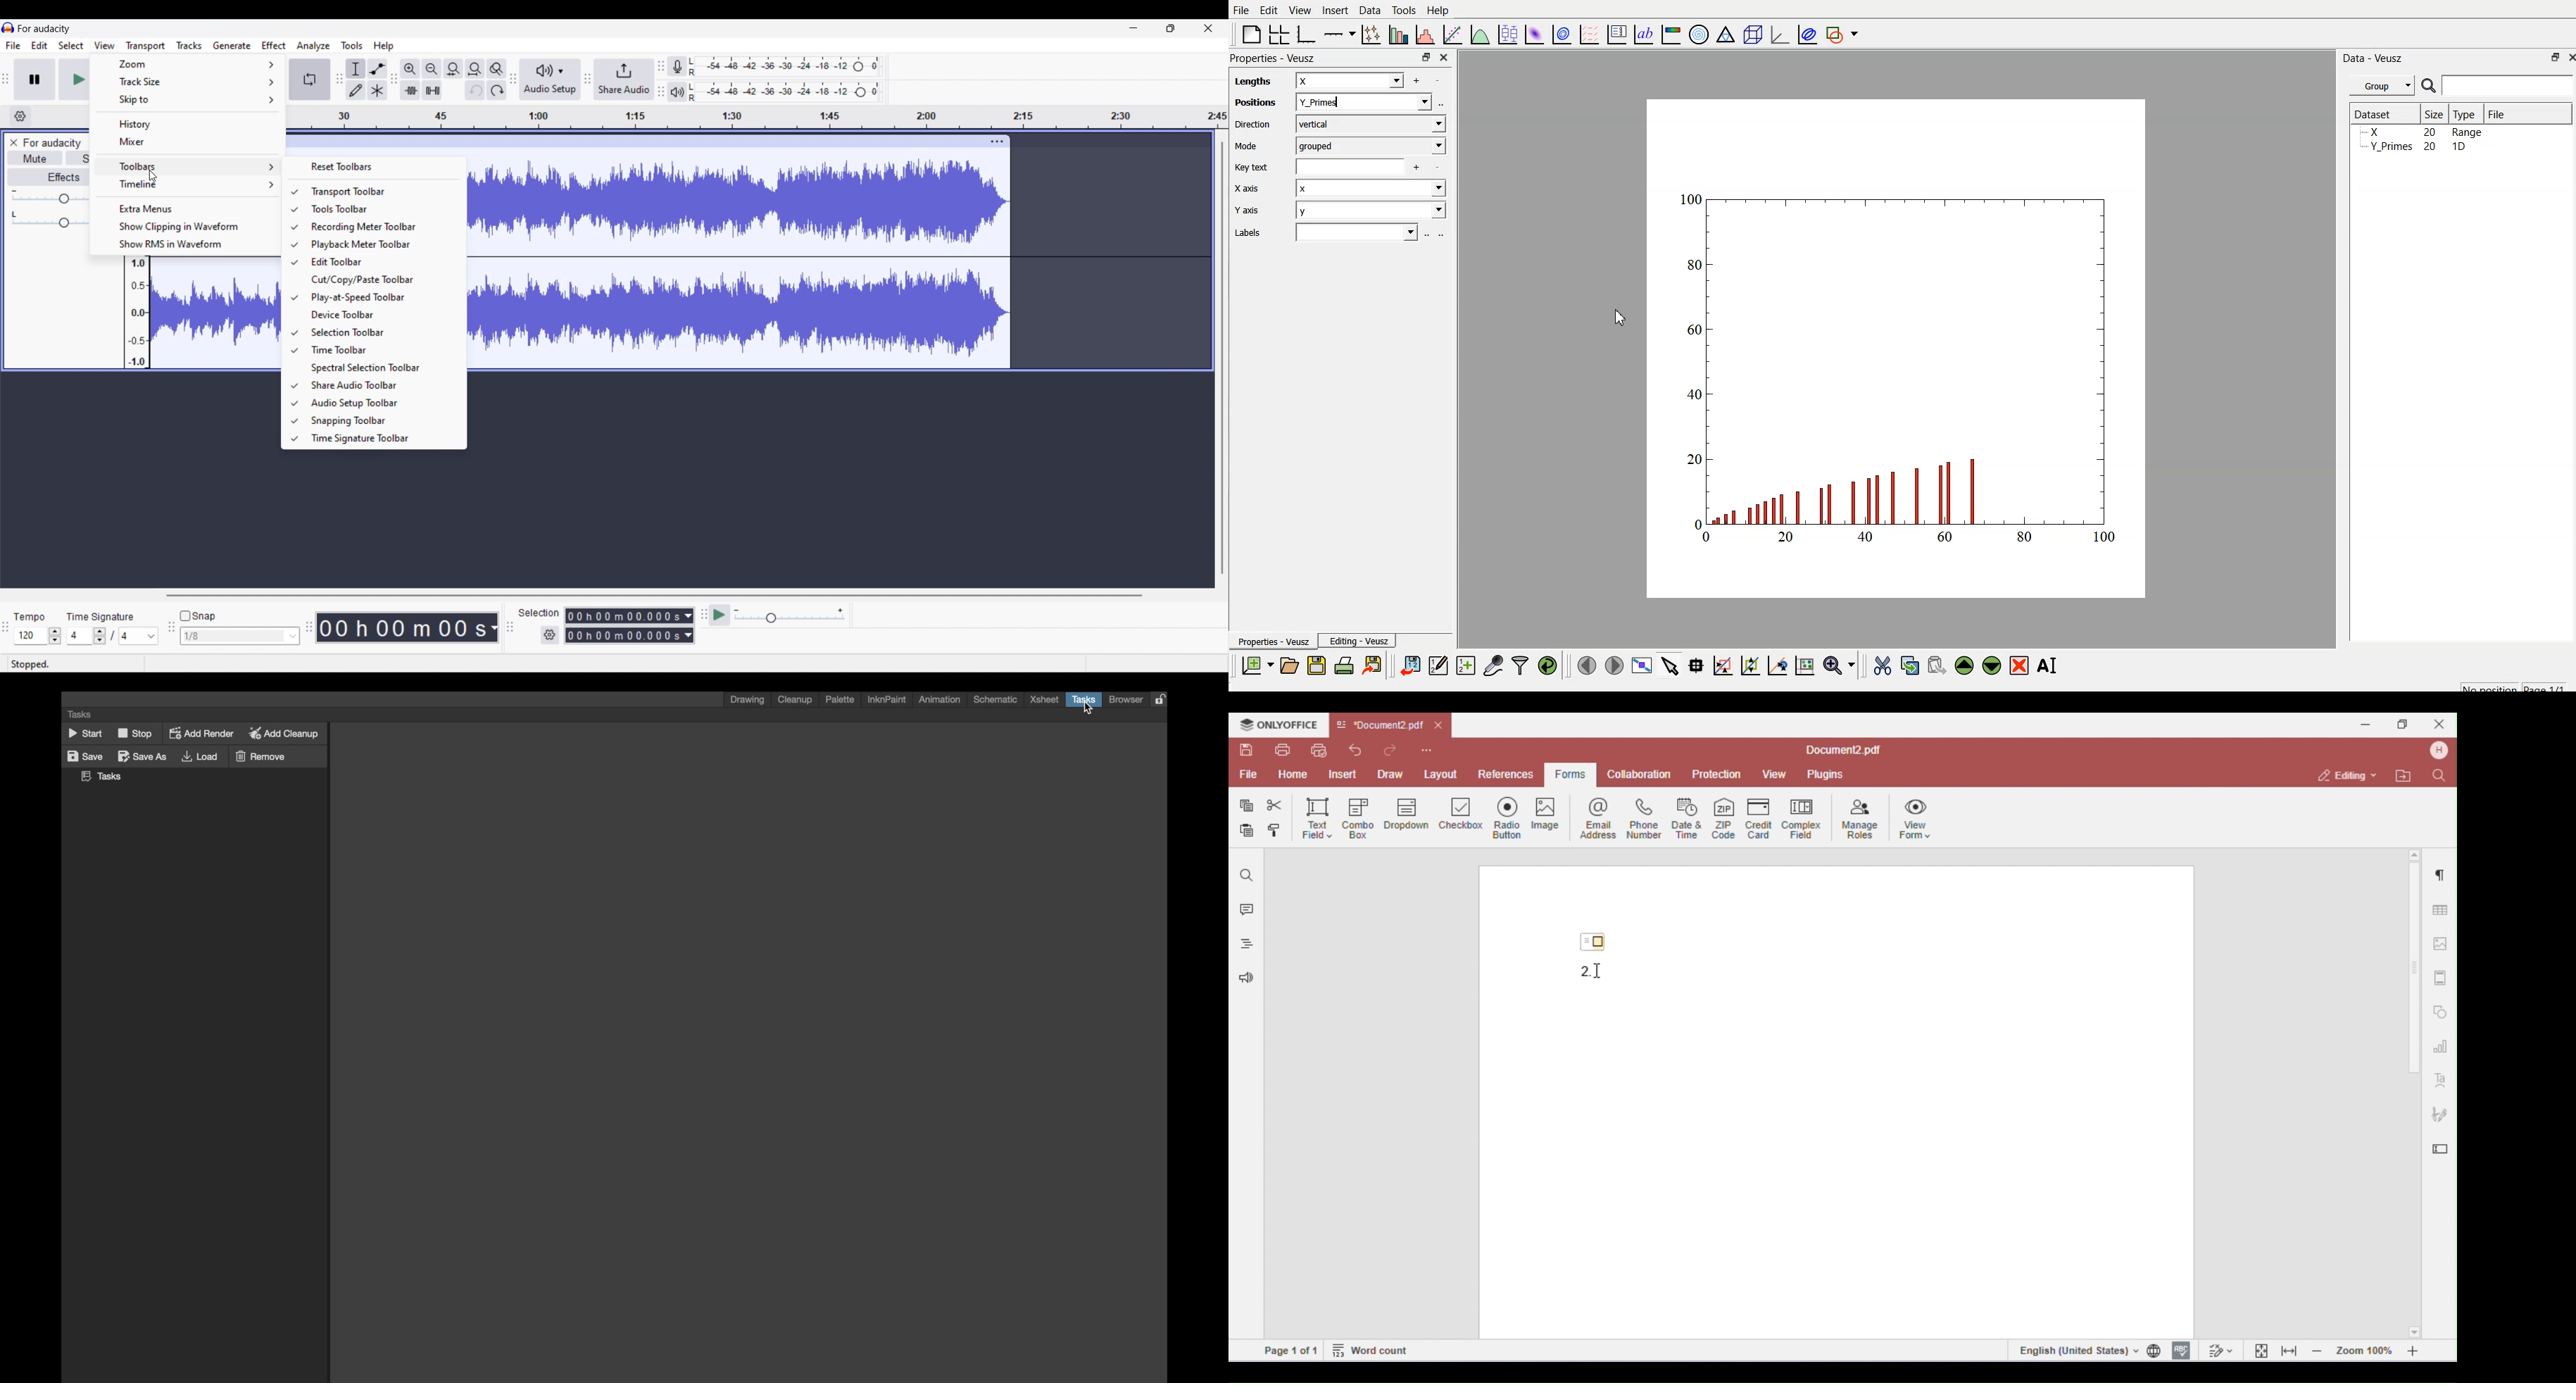 This screenshot has width=2576, height=1400. What do you see at coordinates (40, 45) in the screenshot?
I see `Edit` at bounding box center [40, 45].